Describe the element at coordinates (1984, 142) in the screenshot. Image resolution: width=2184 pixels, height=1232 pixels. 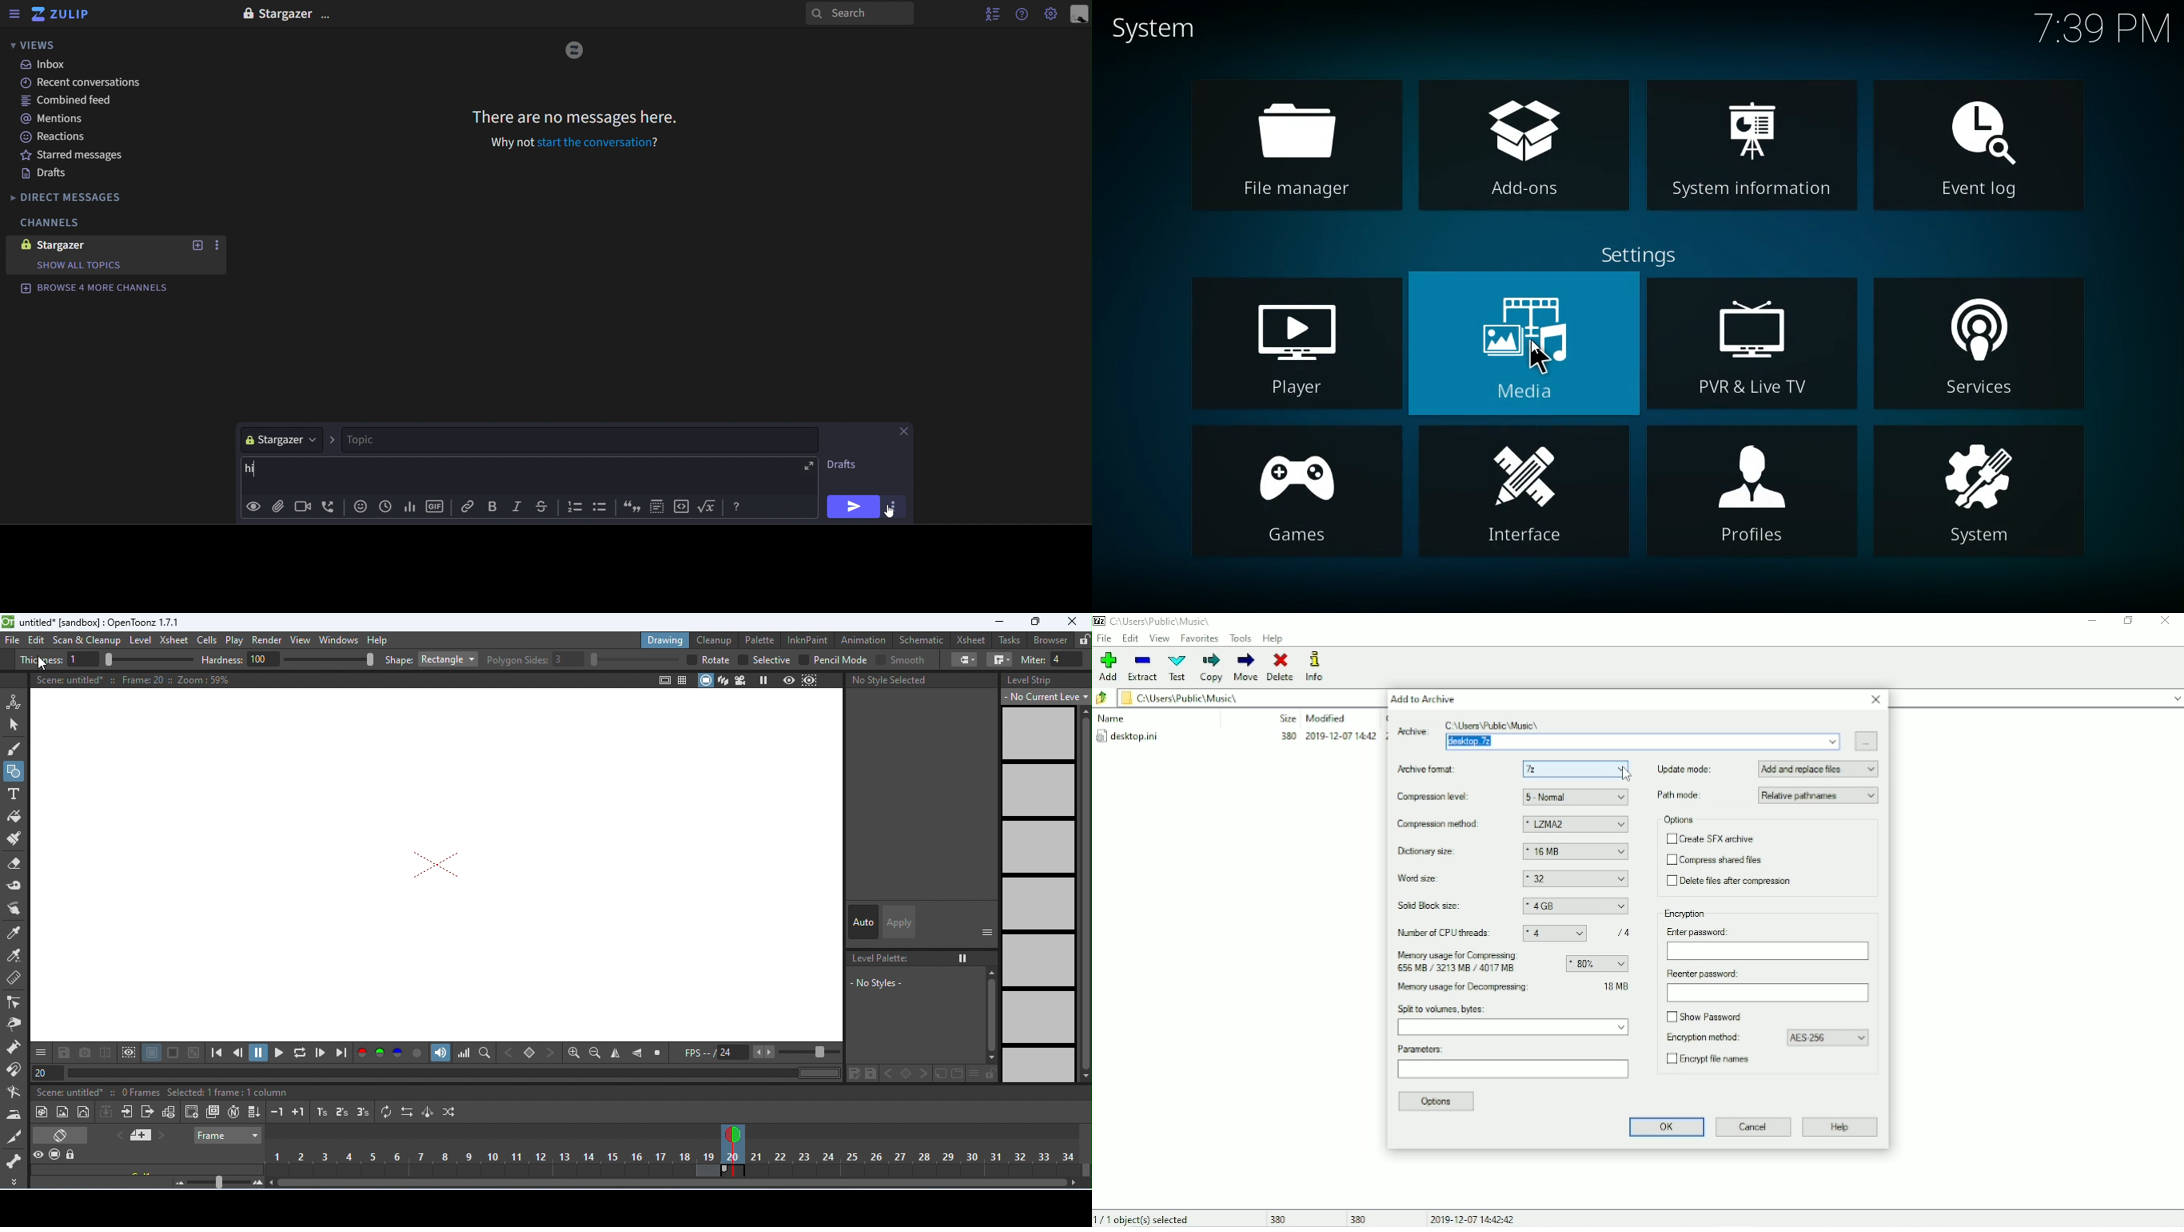
I see `event log` at that location.